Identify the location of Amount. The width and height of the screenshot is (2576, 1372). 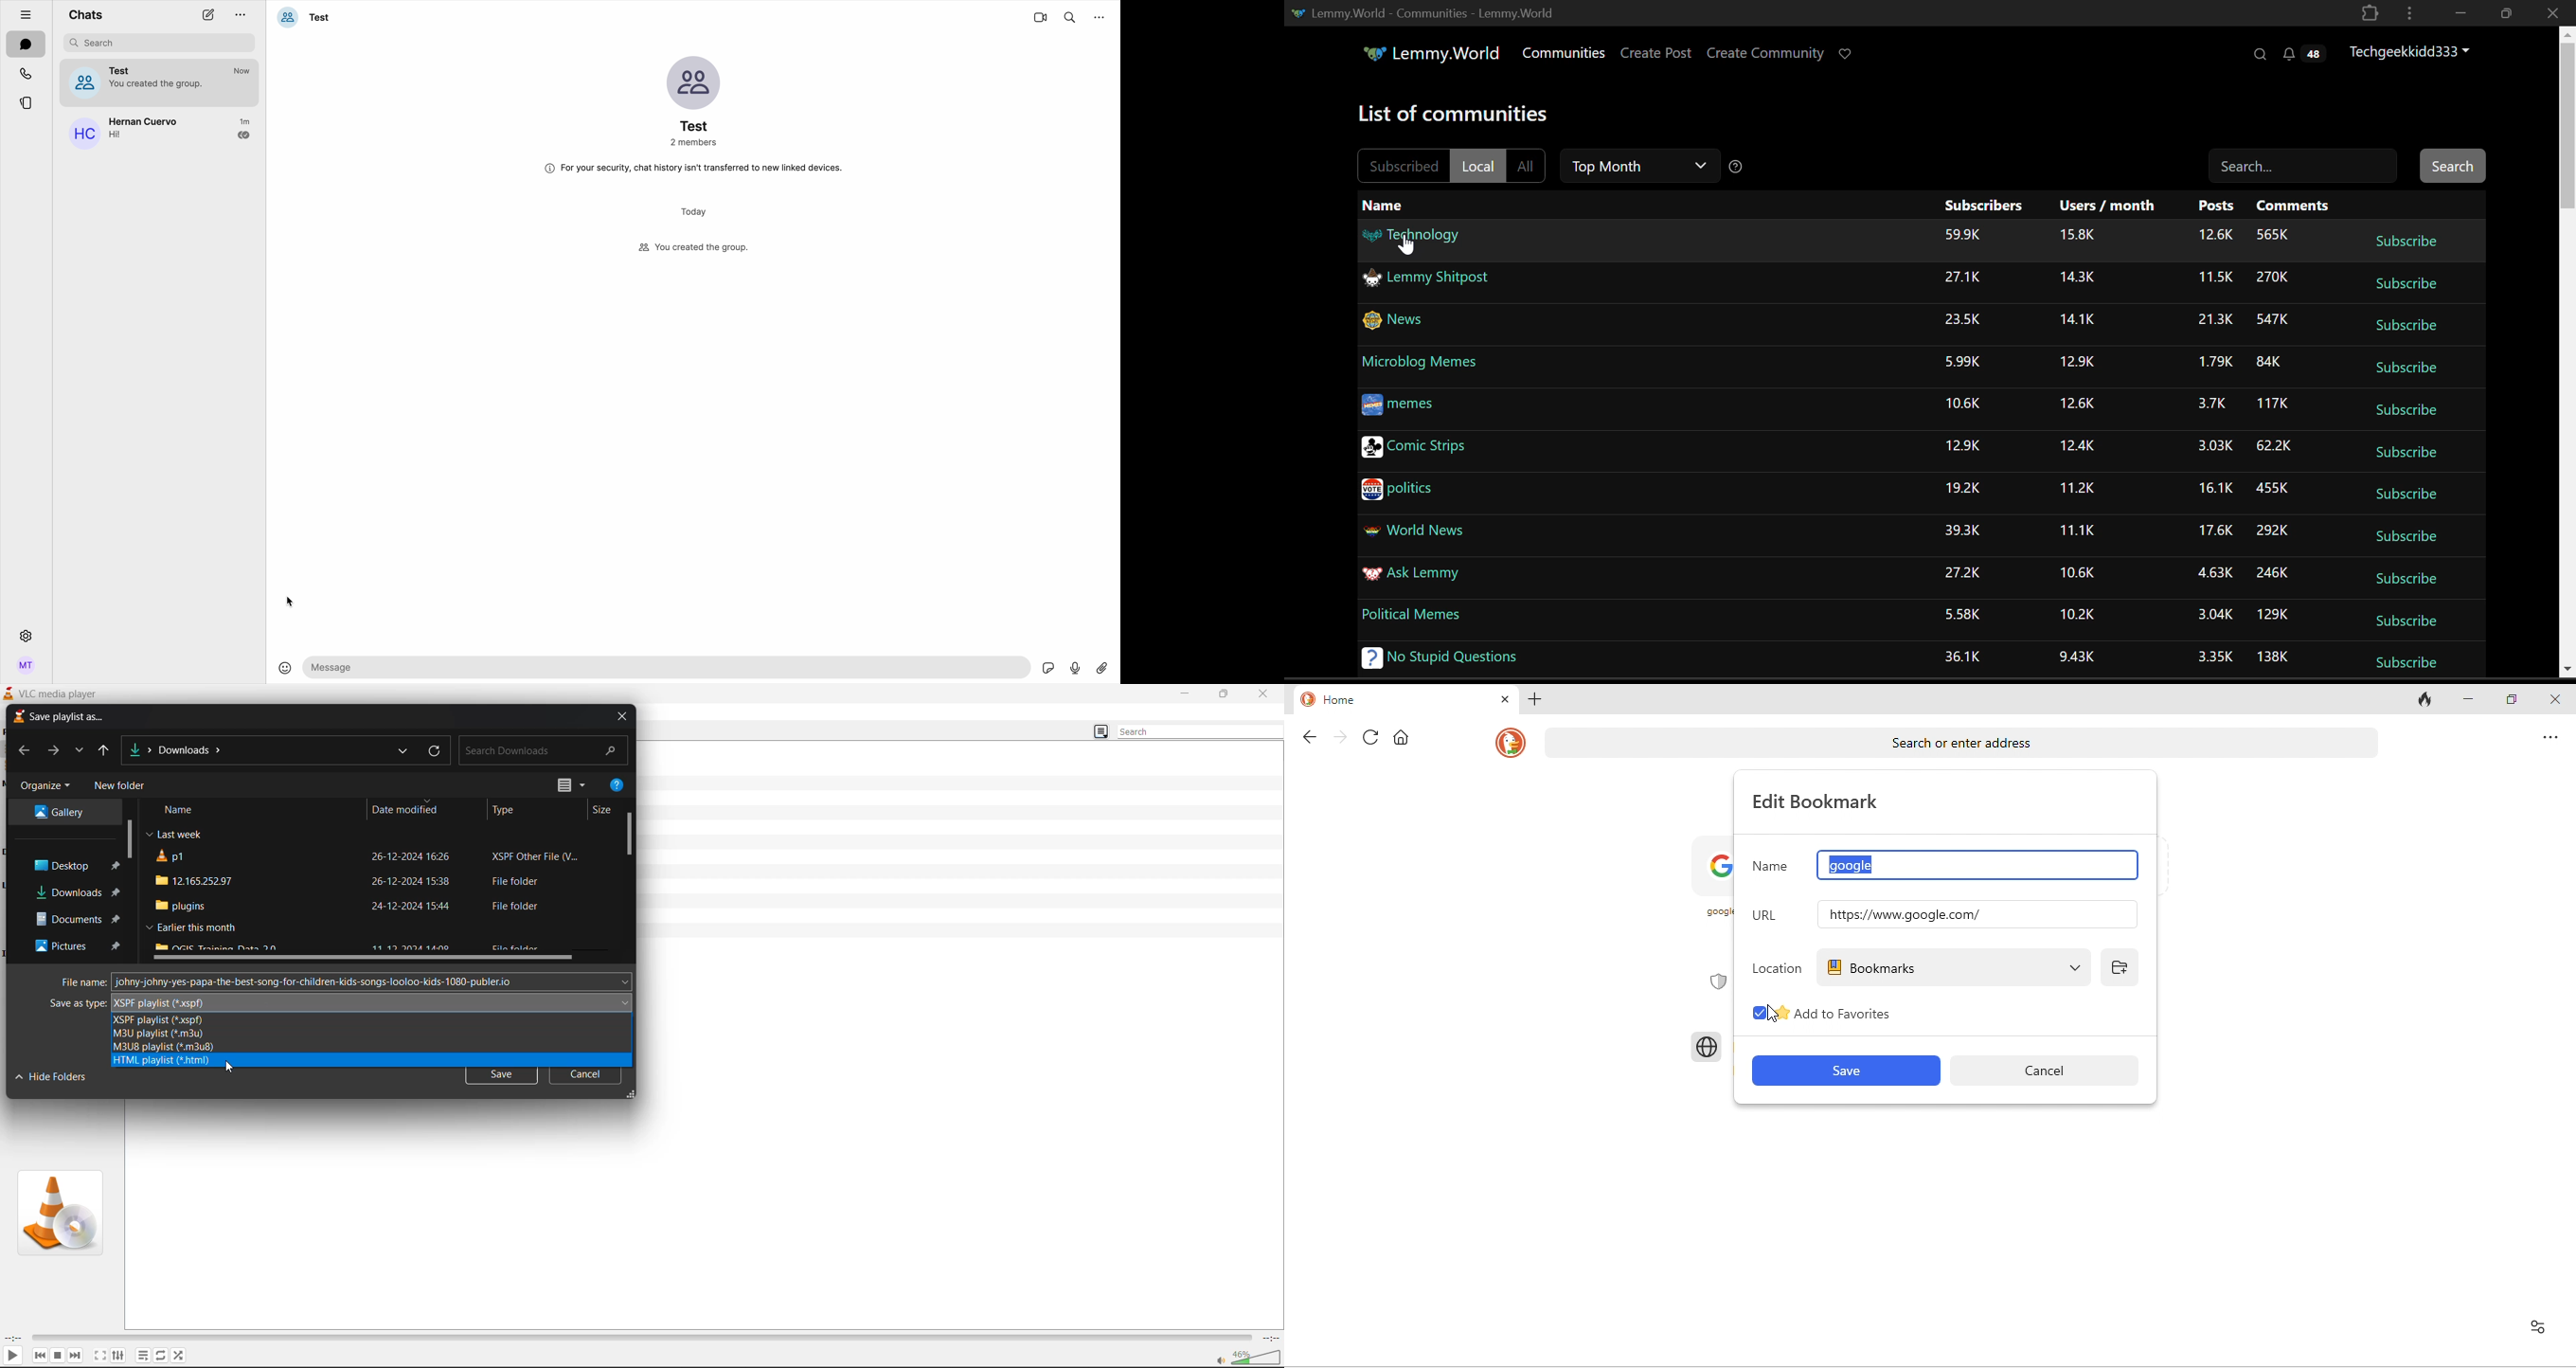
(2214, 277).